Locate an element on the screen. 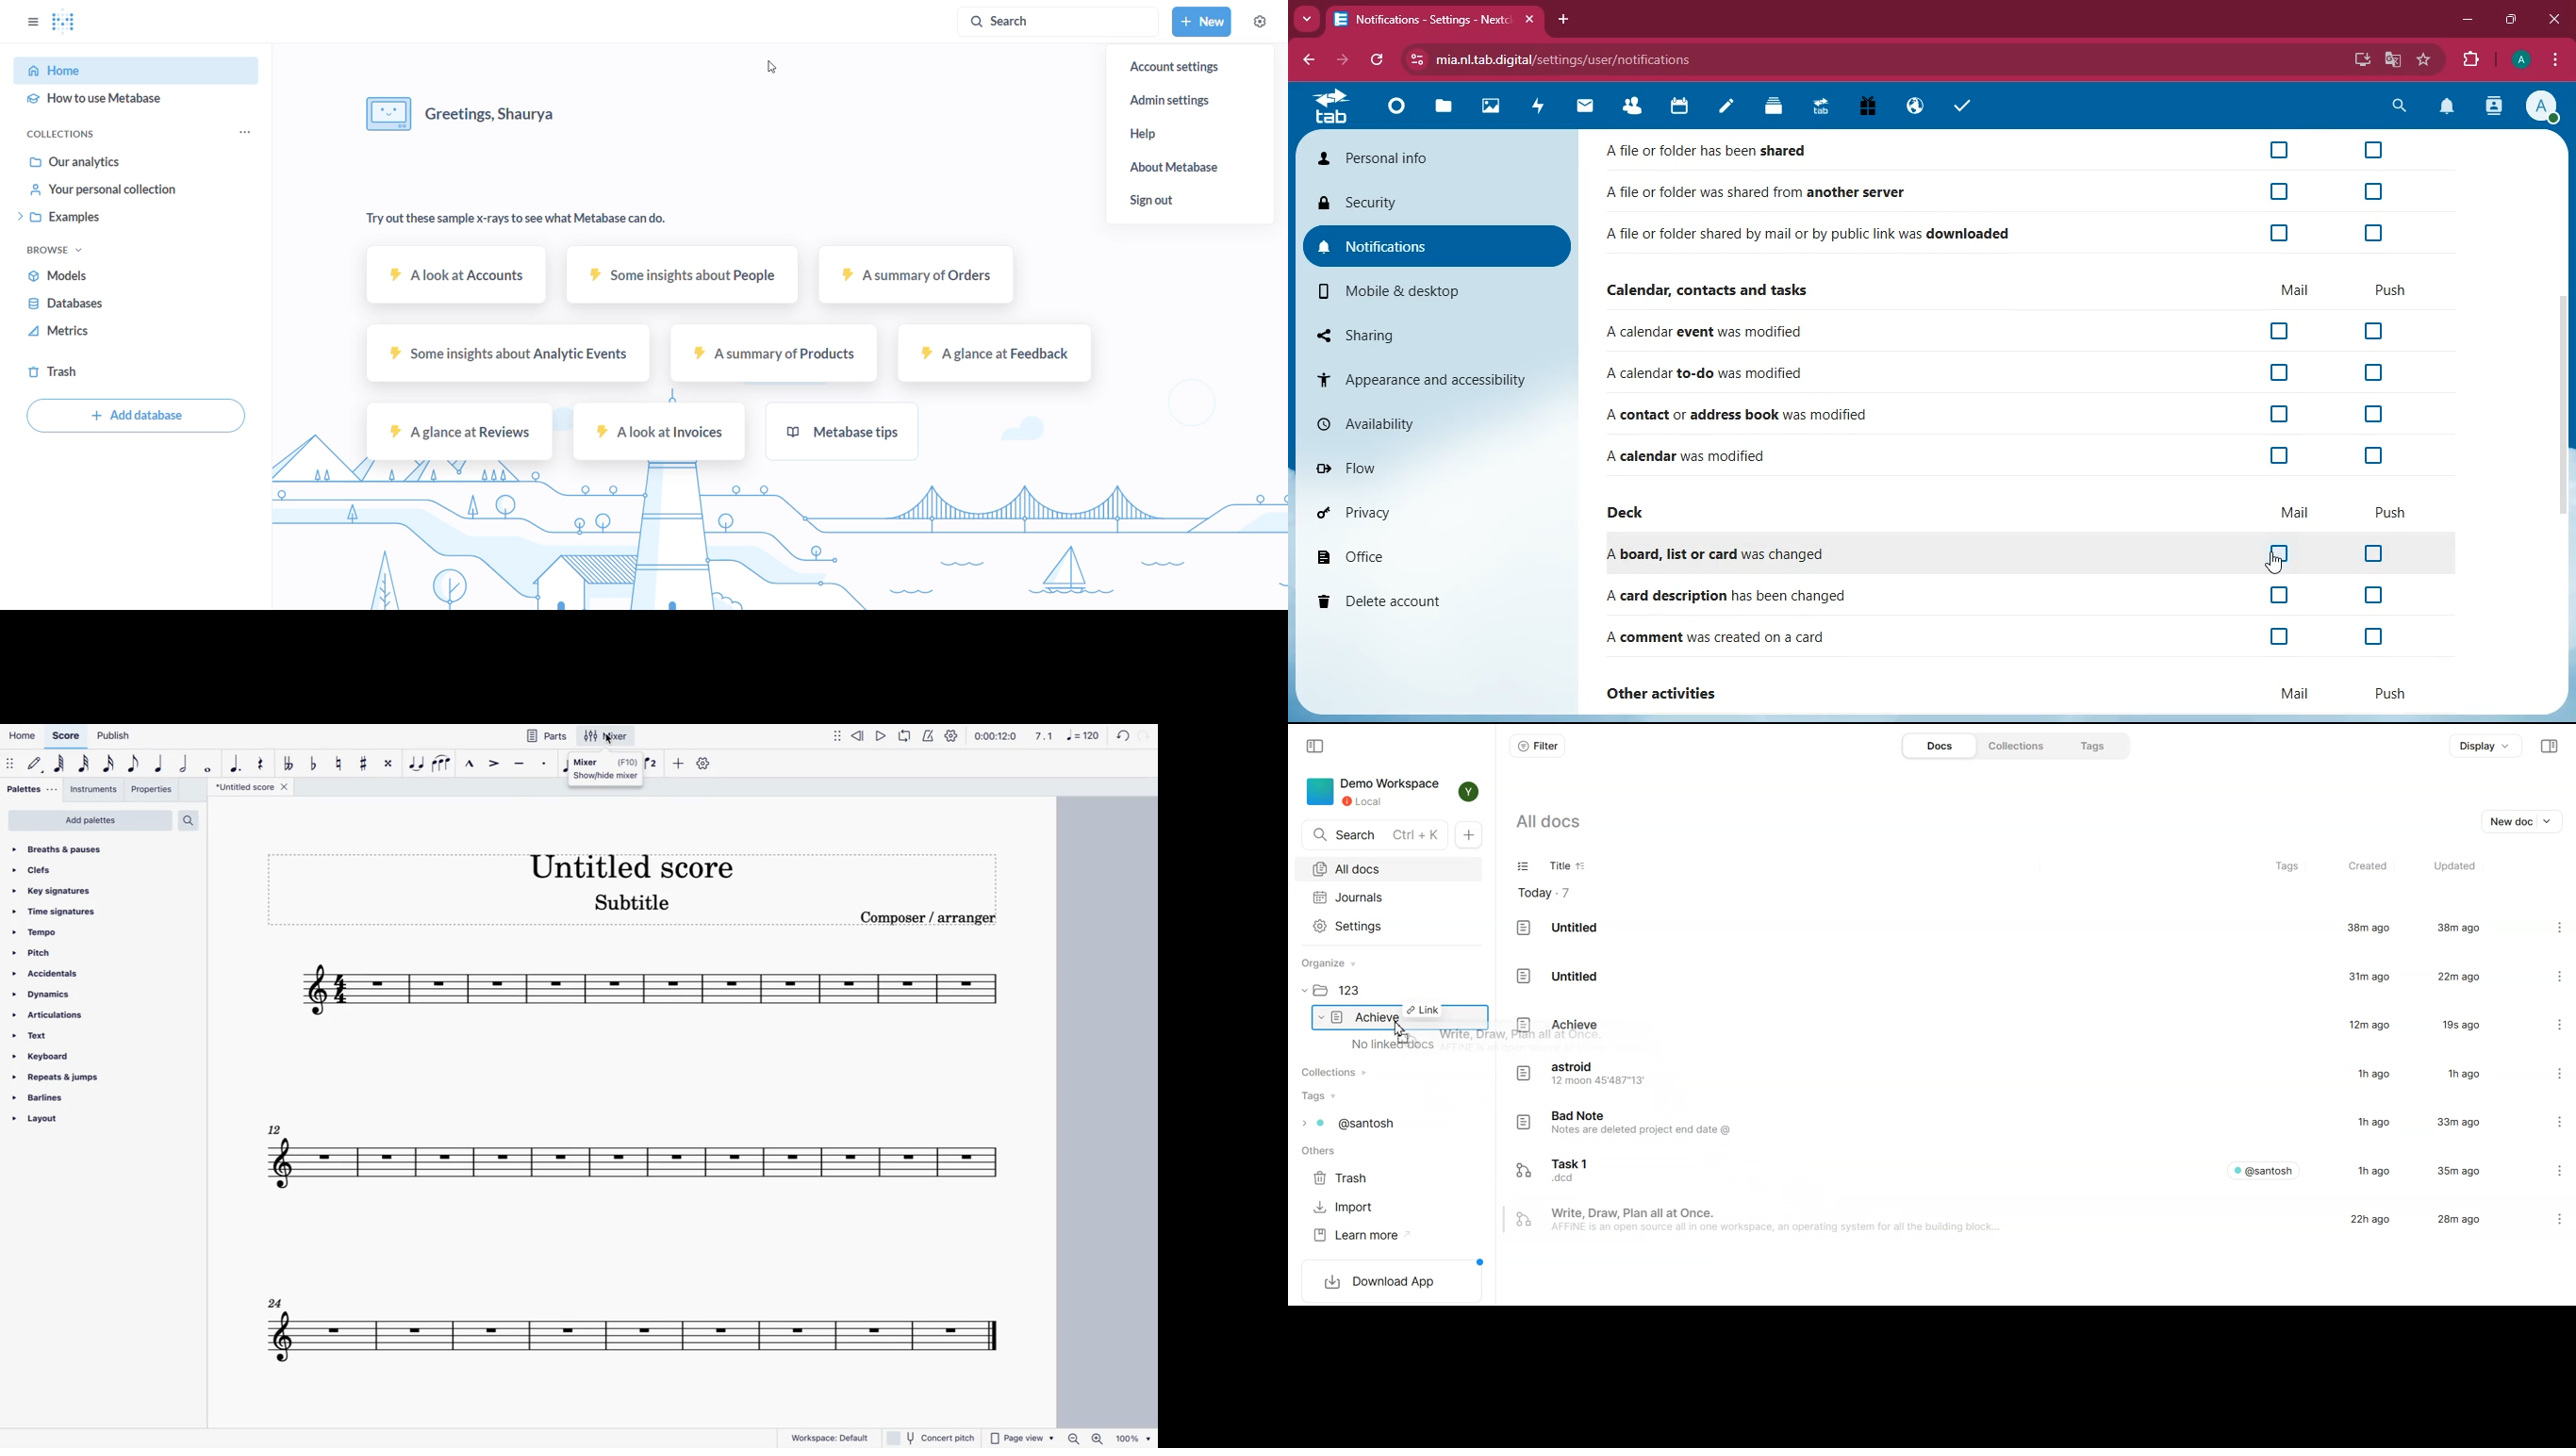 This screenshot has width=2576, height=1456. Collapse sidebar is located at coordinates (1317, 745).